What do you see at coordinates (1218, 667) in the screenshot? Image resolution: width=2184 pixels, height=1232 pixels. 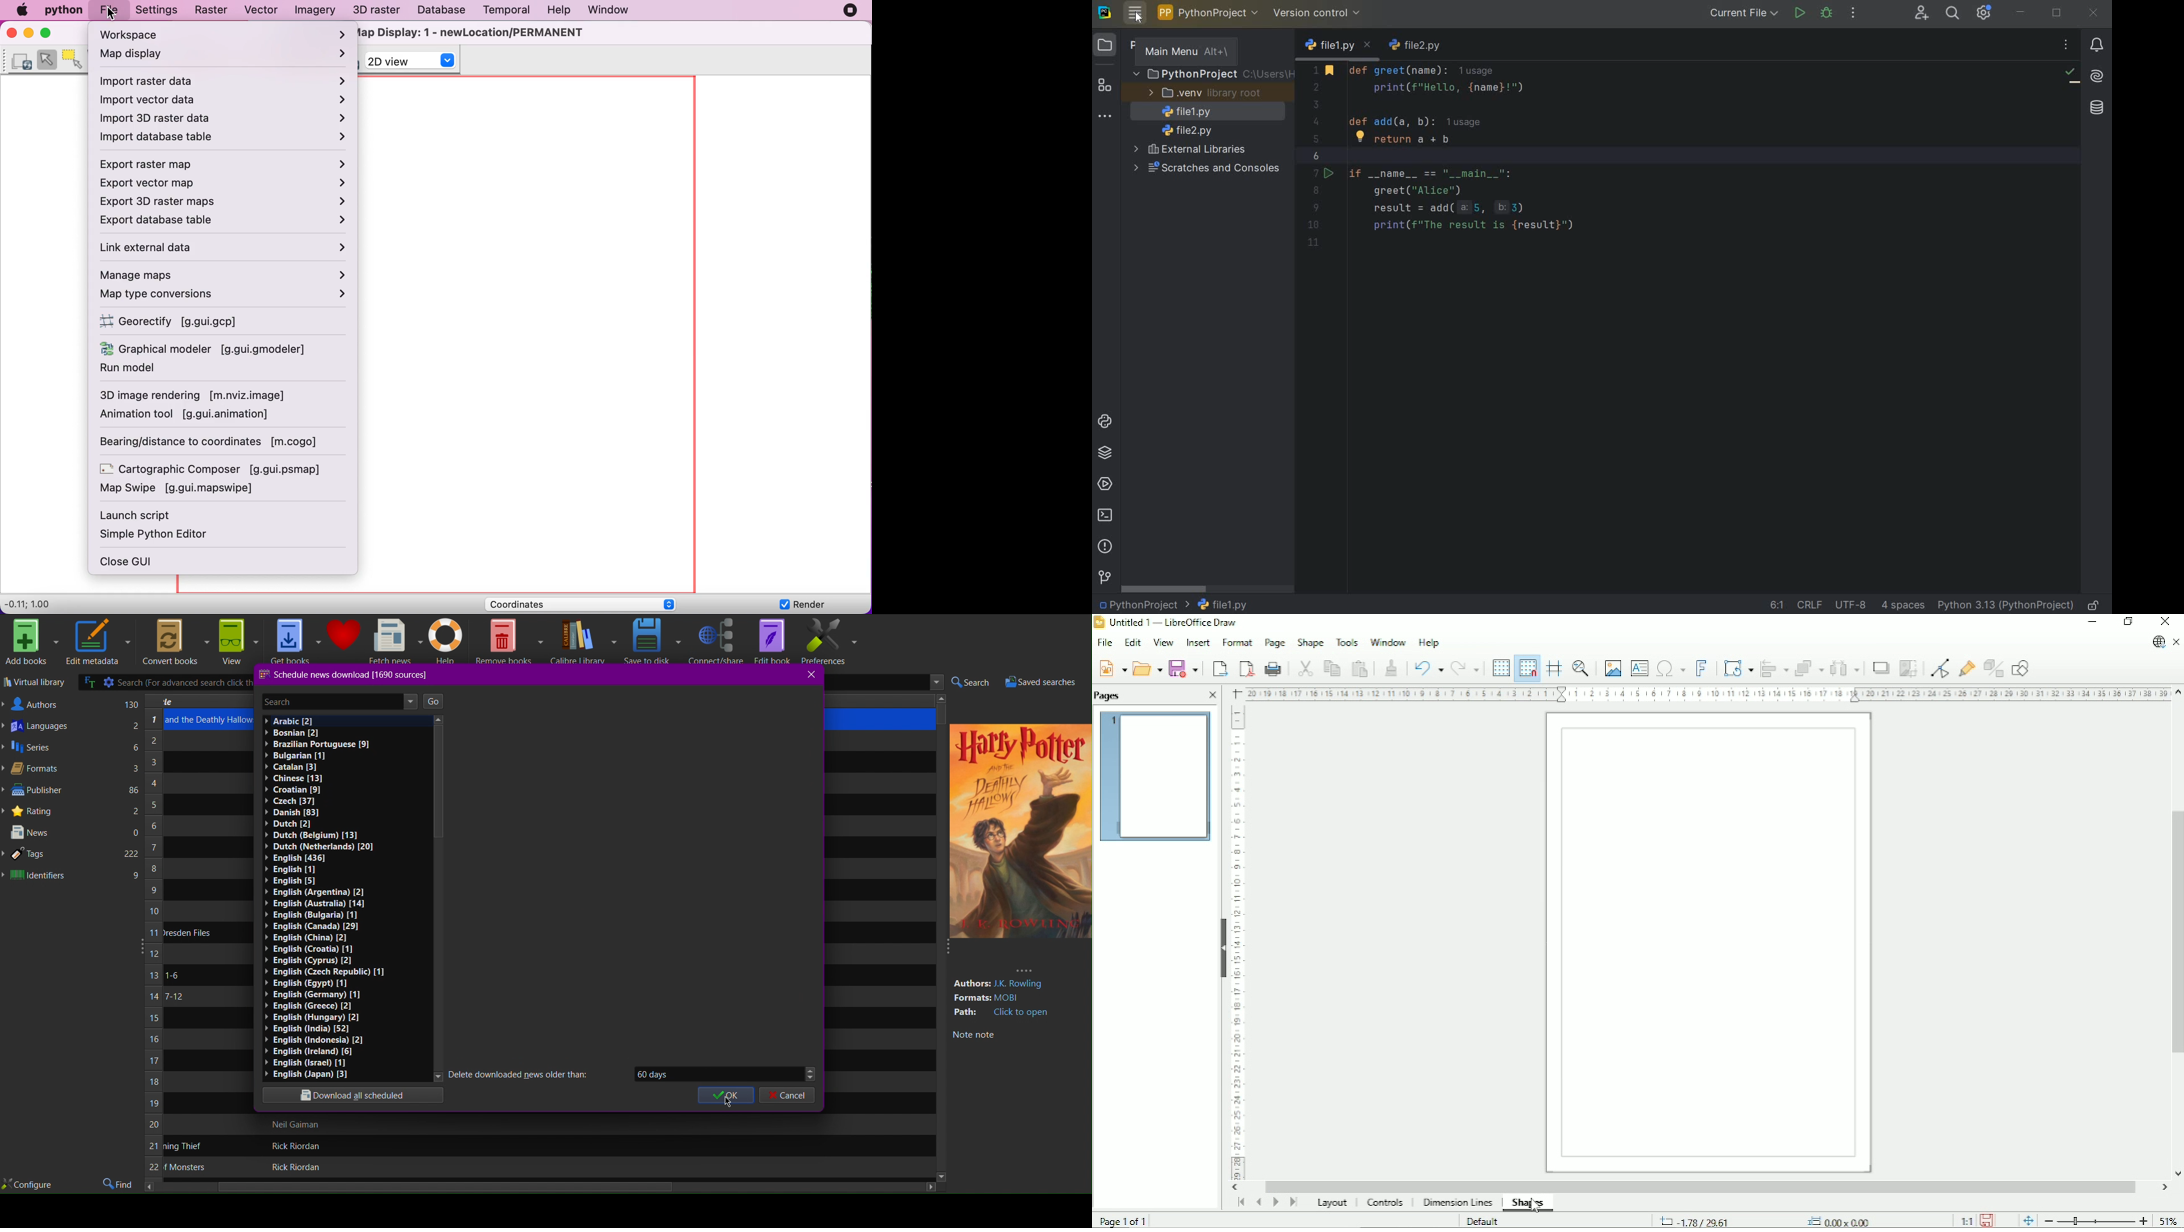 I see `Export` at bounding box center [1218, 667].